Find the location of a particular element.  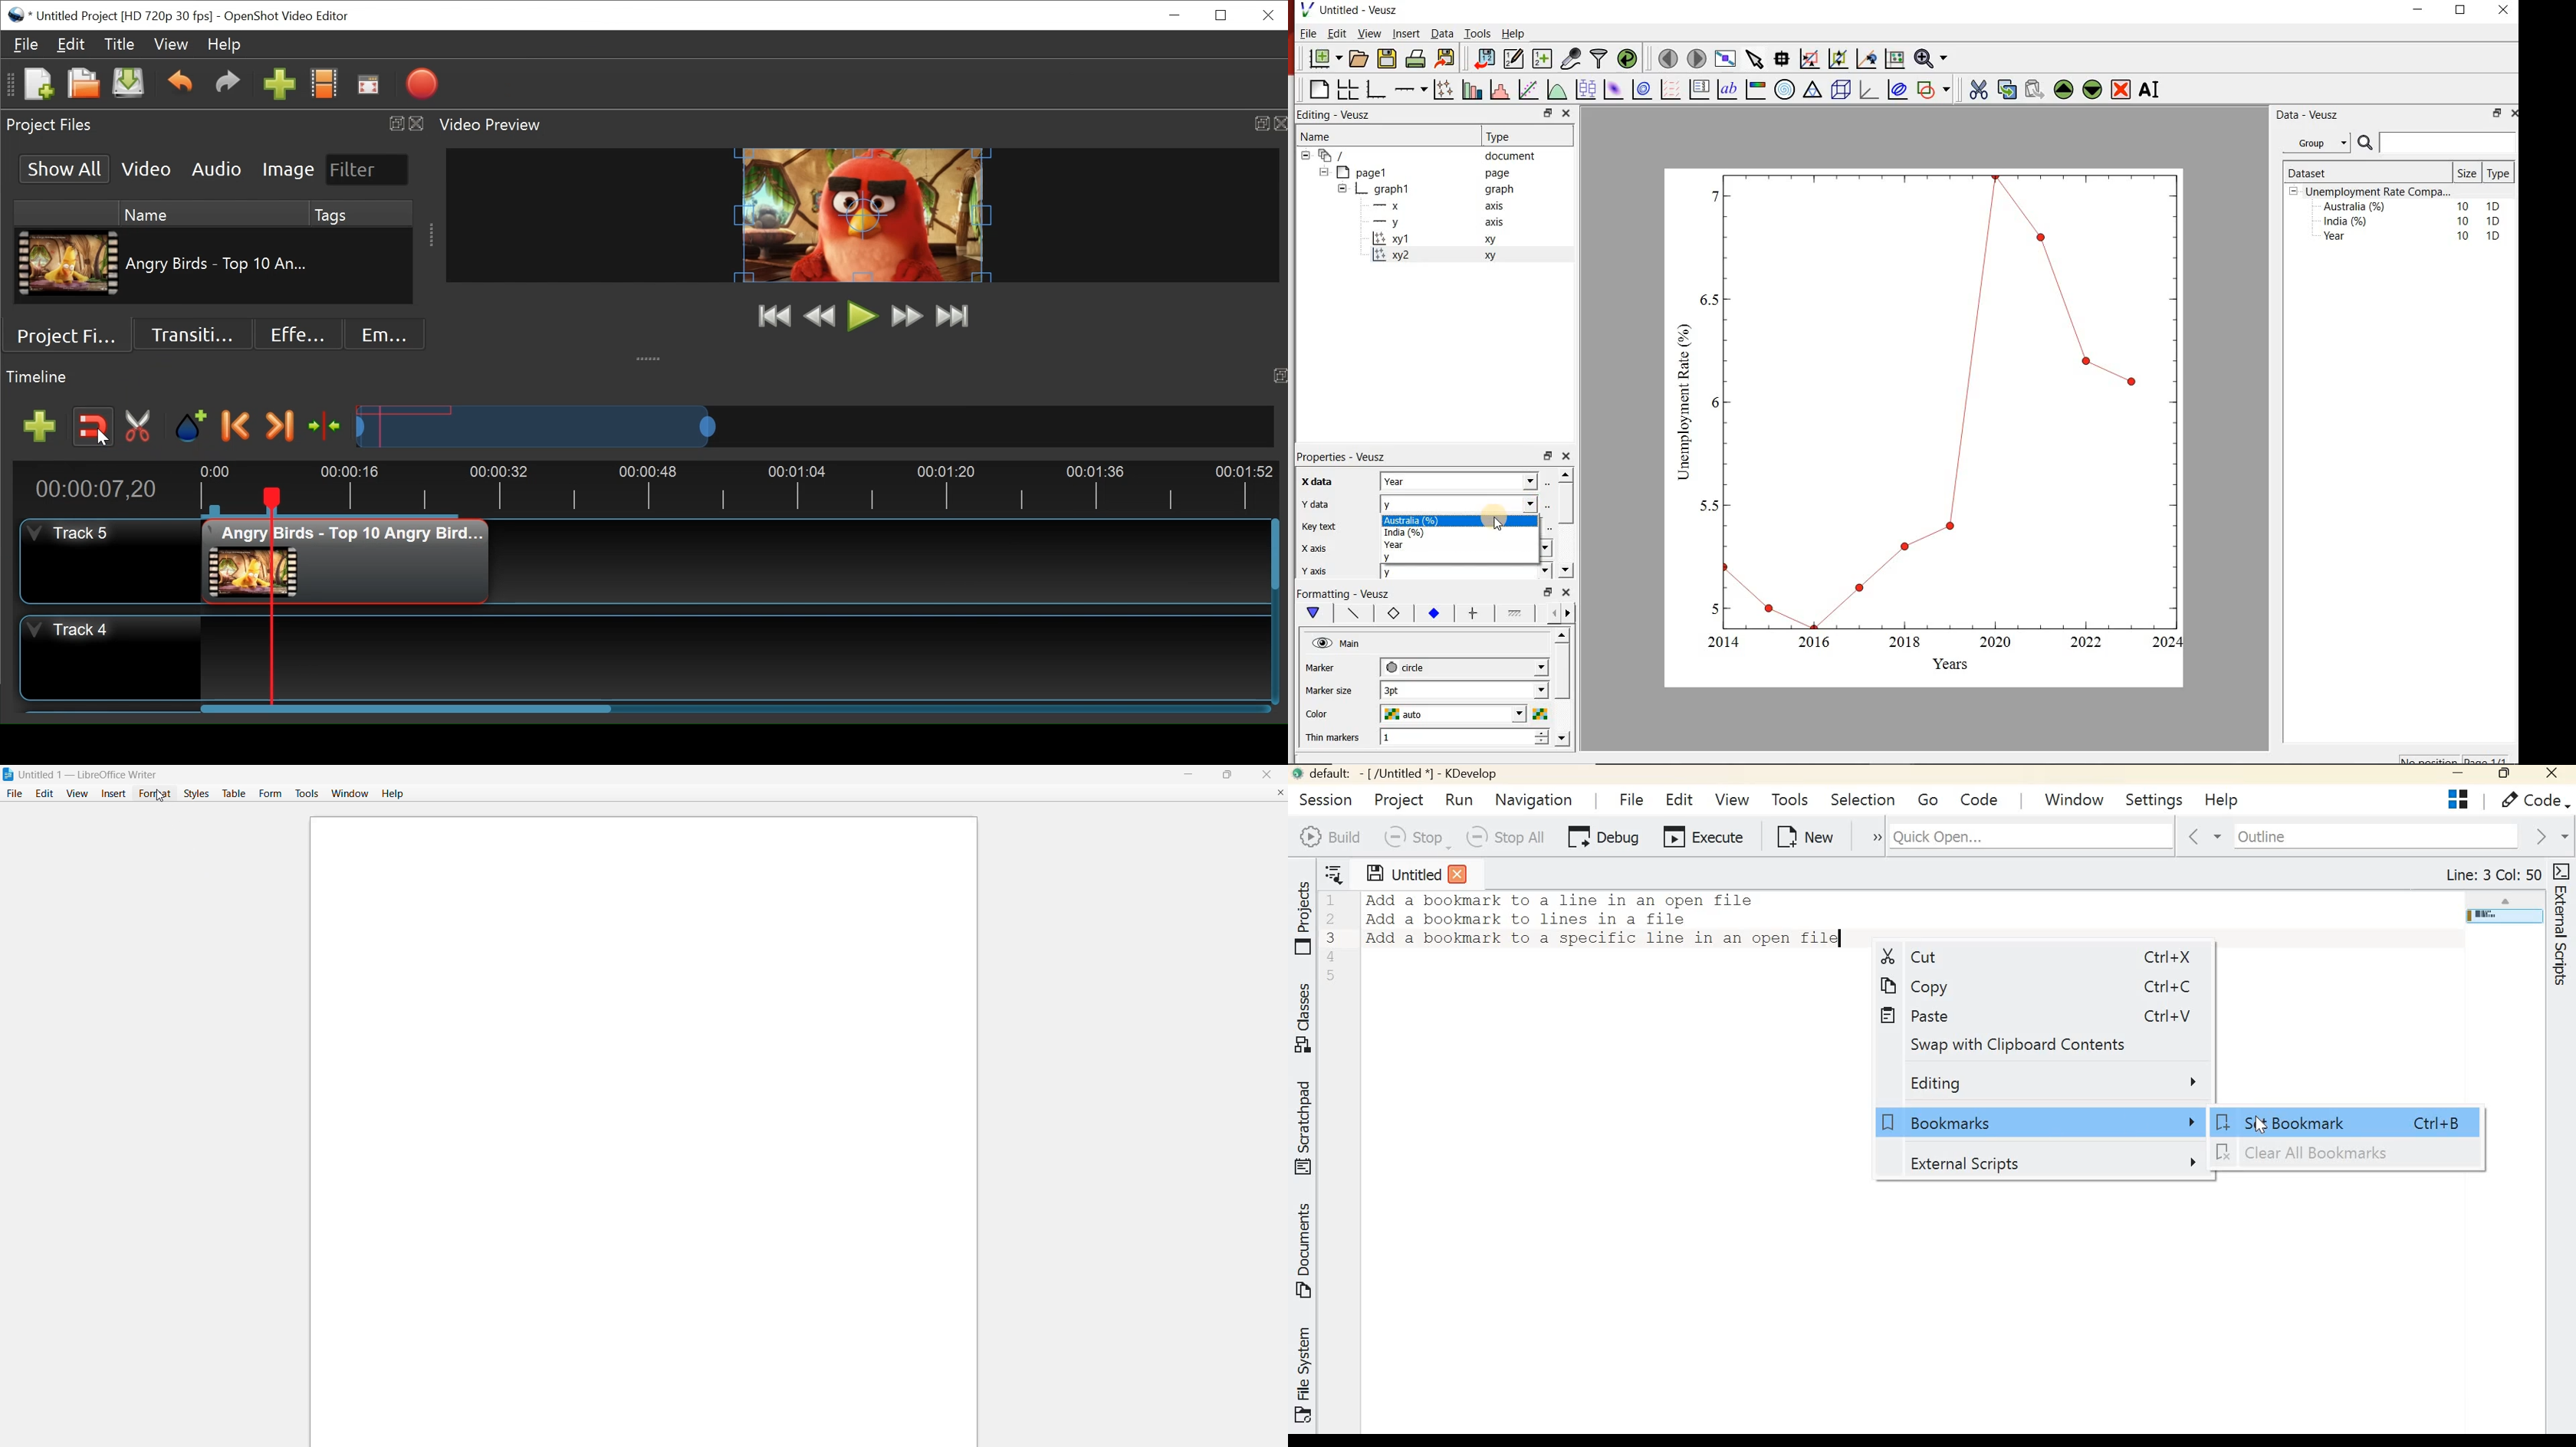

Ctrl+C is located at coordinates (2169, 987).